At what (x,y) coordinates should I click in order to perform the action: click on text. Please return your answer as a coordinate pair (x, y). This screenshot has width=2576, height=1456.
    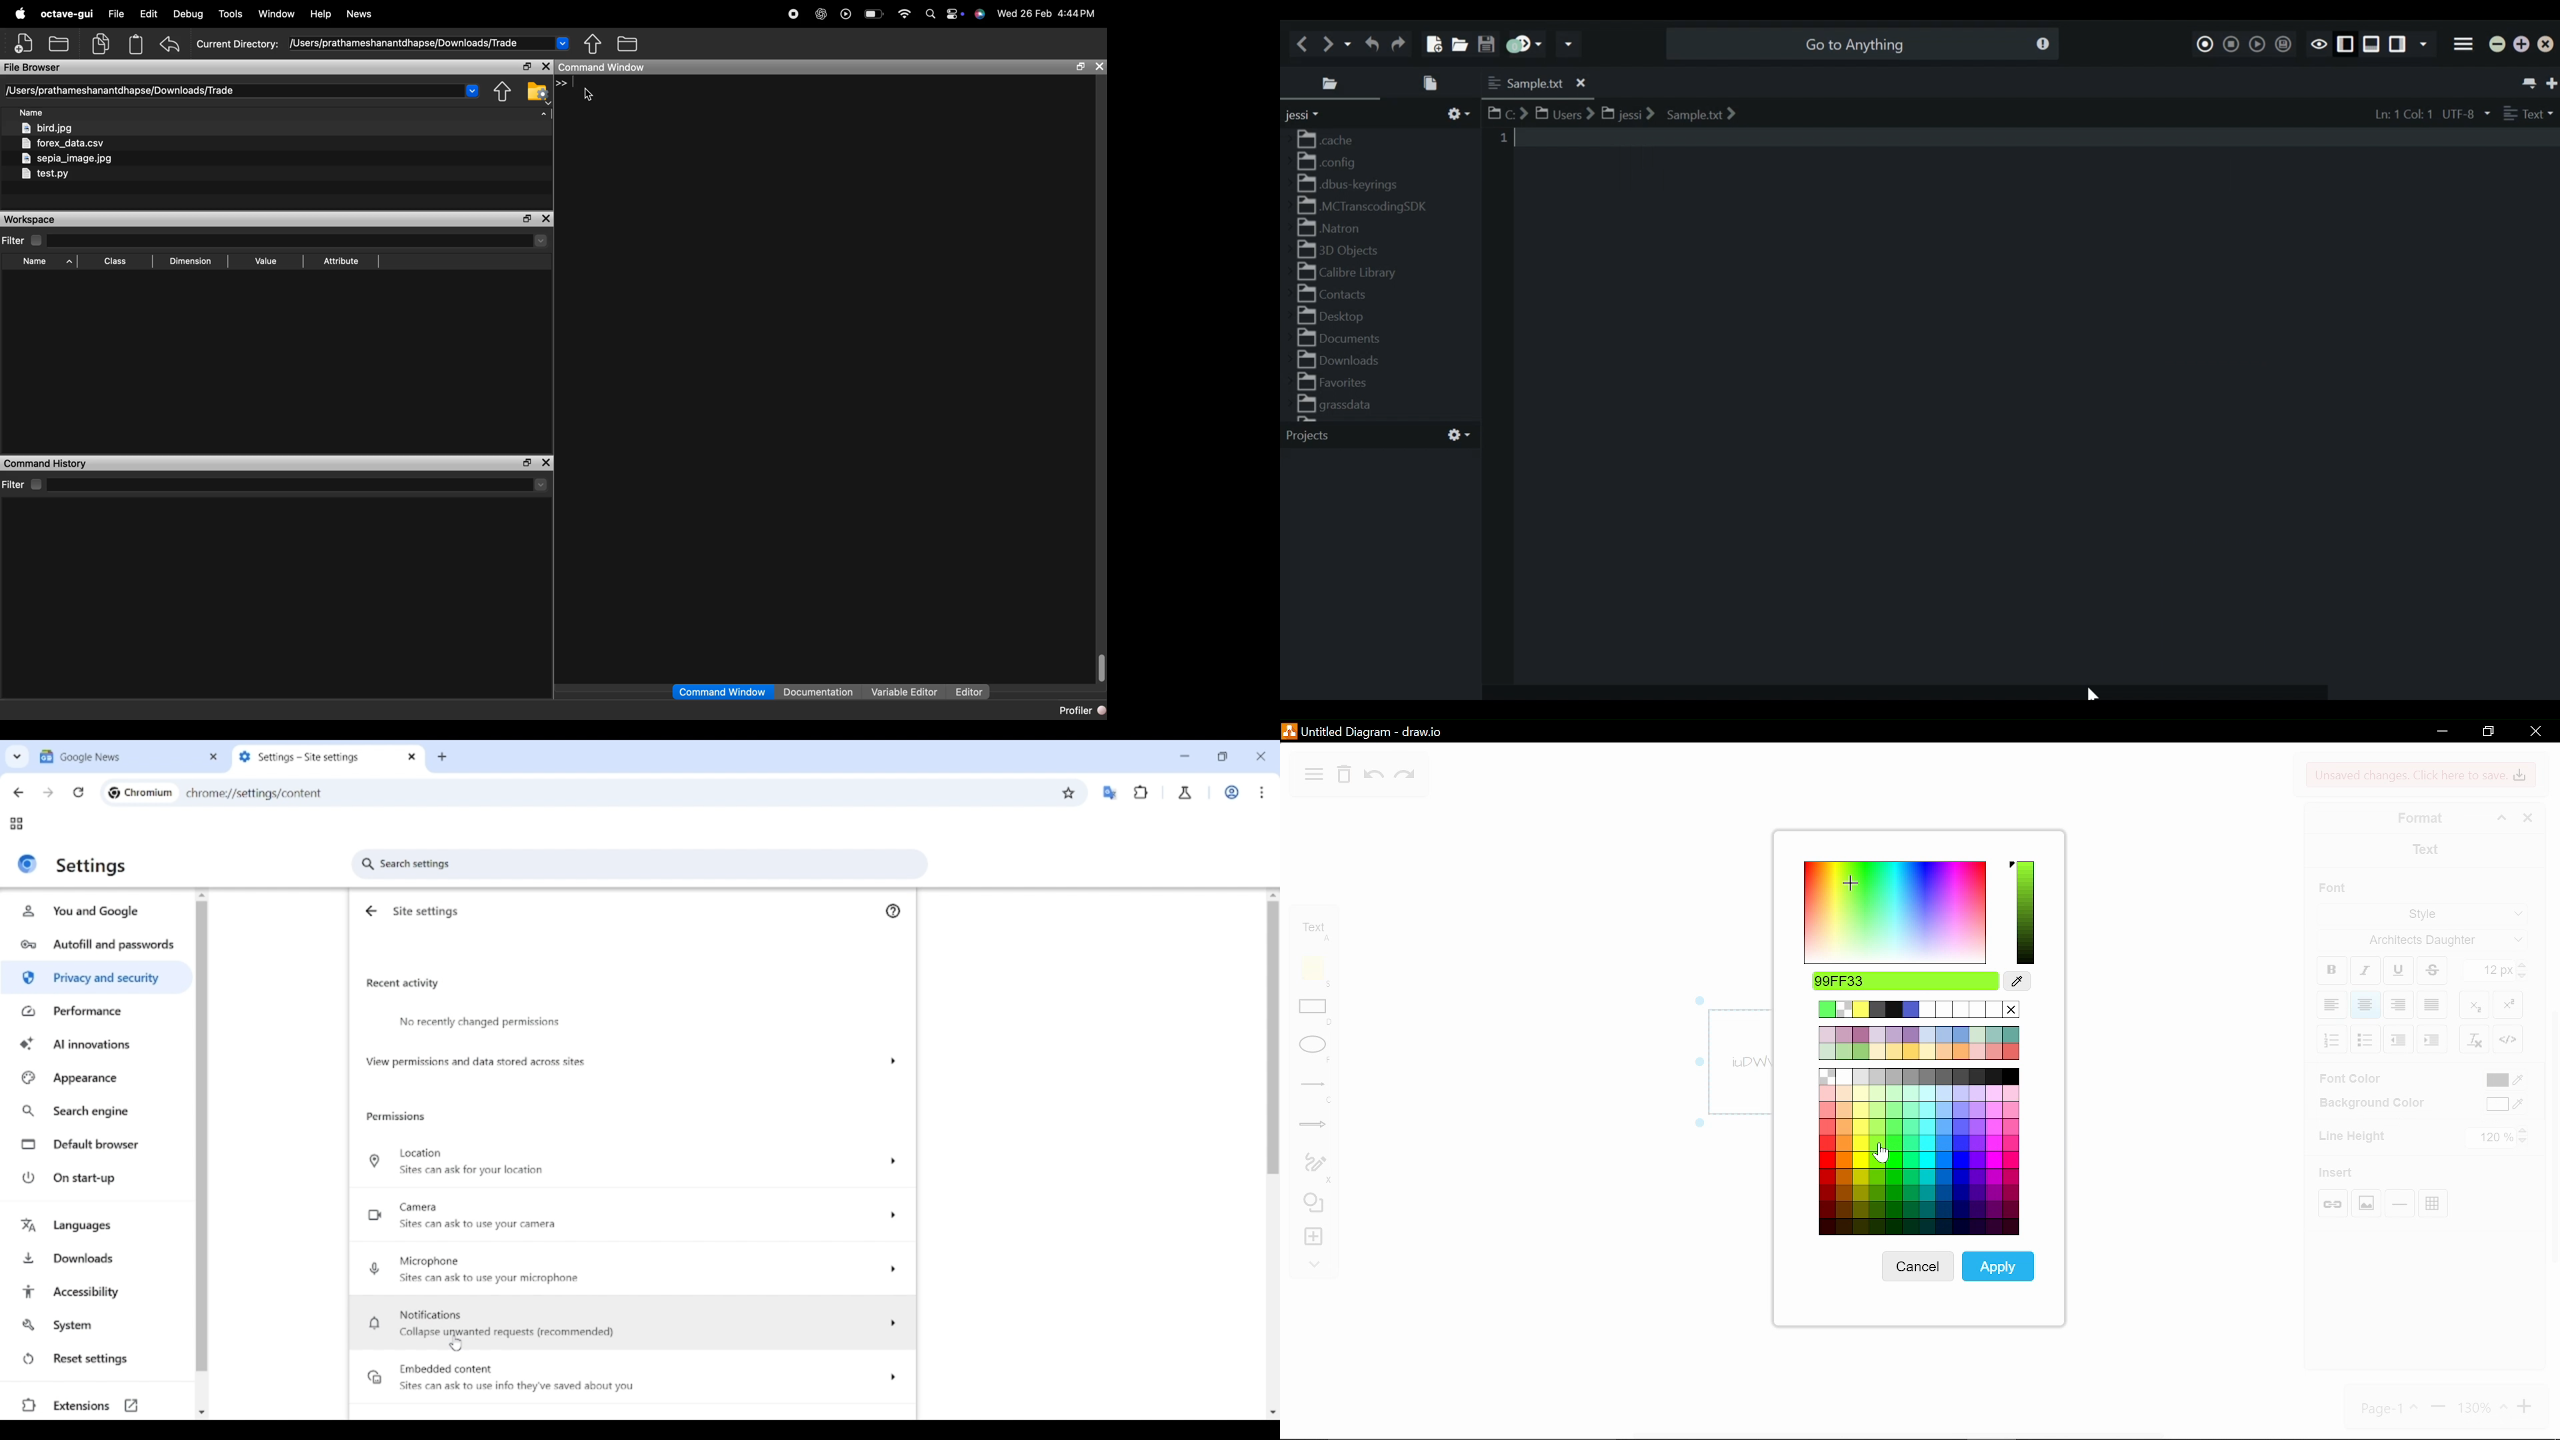
    Looking at the image, I should click on (1310, 926).